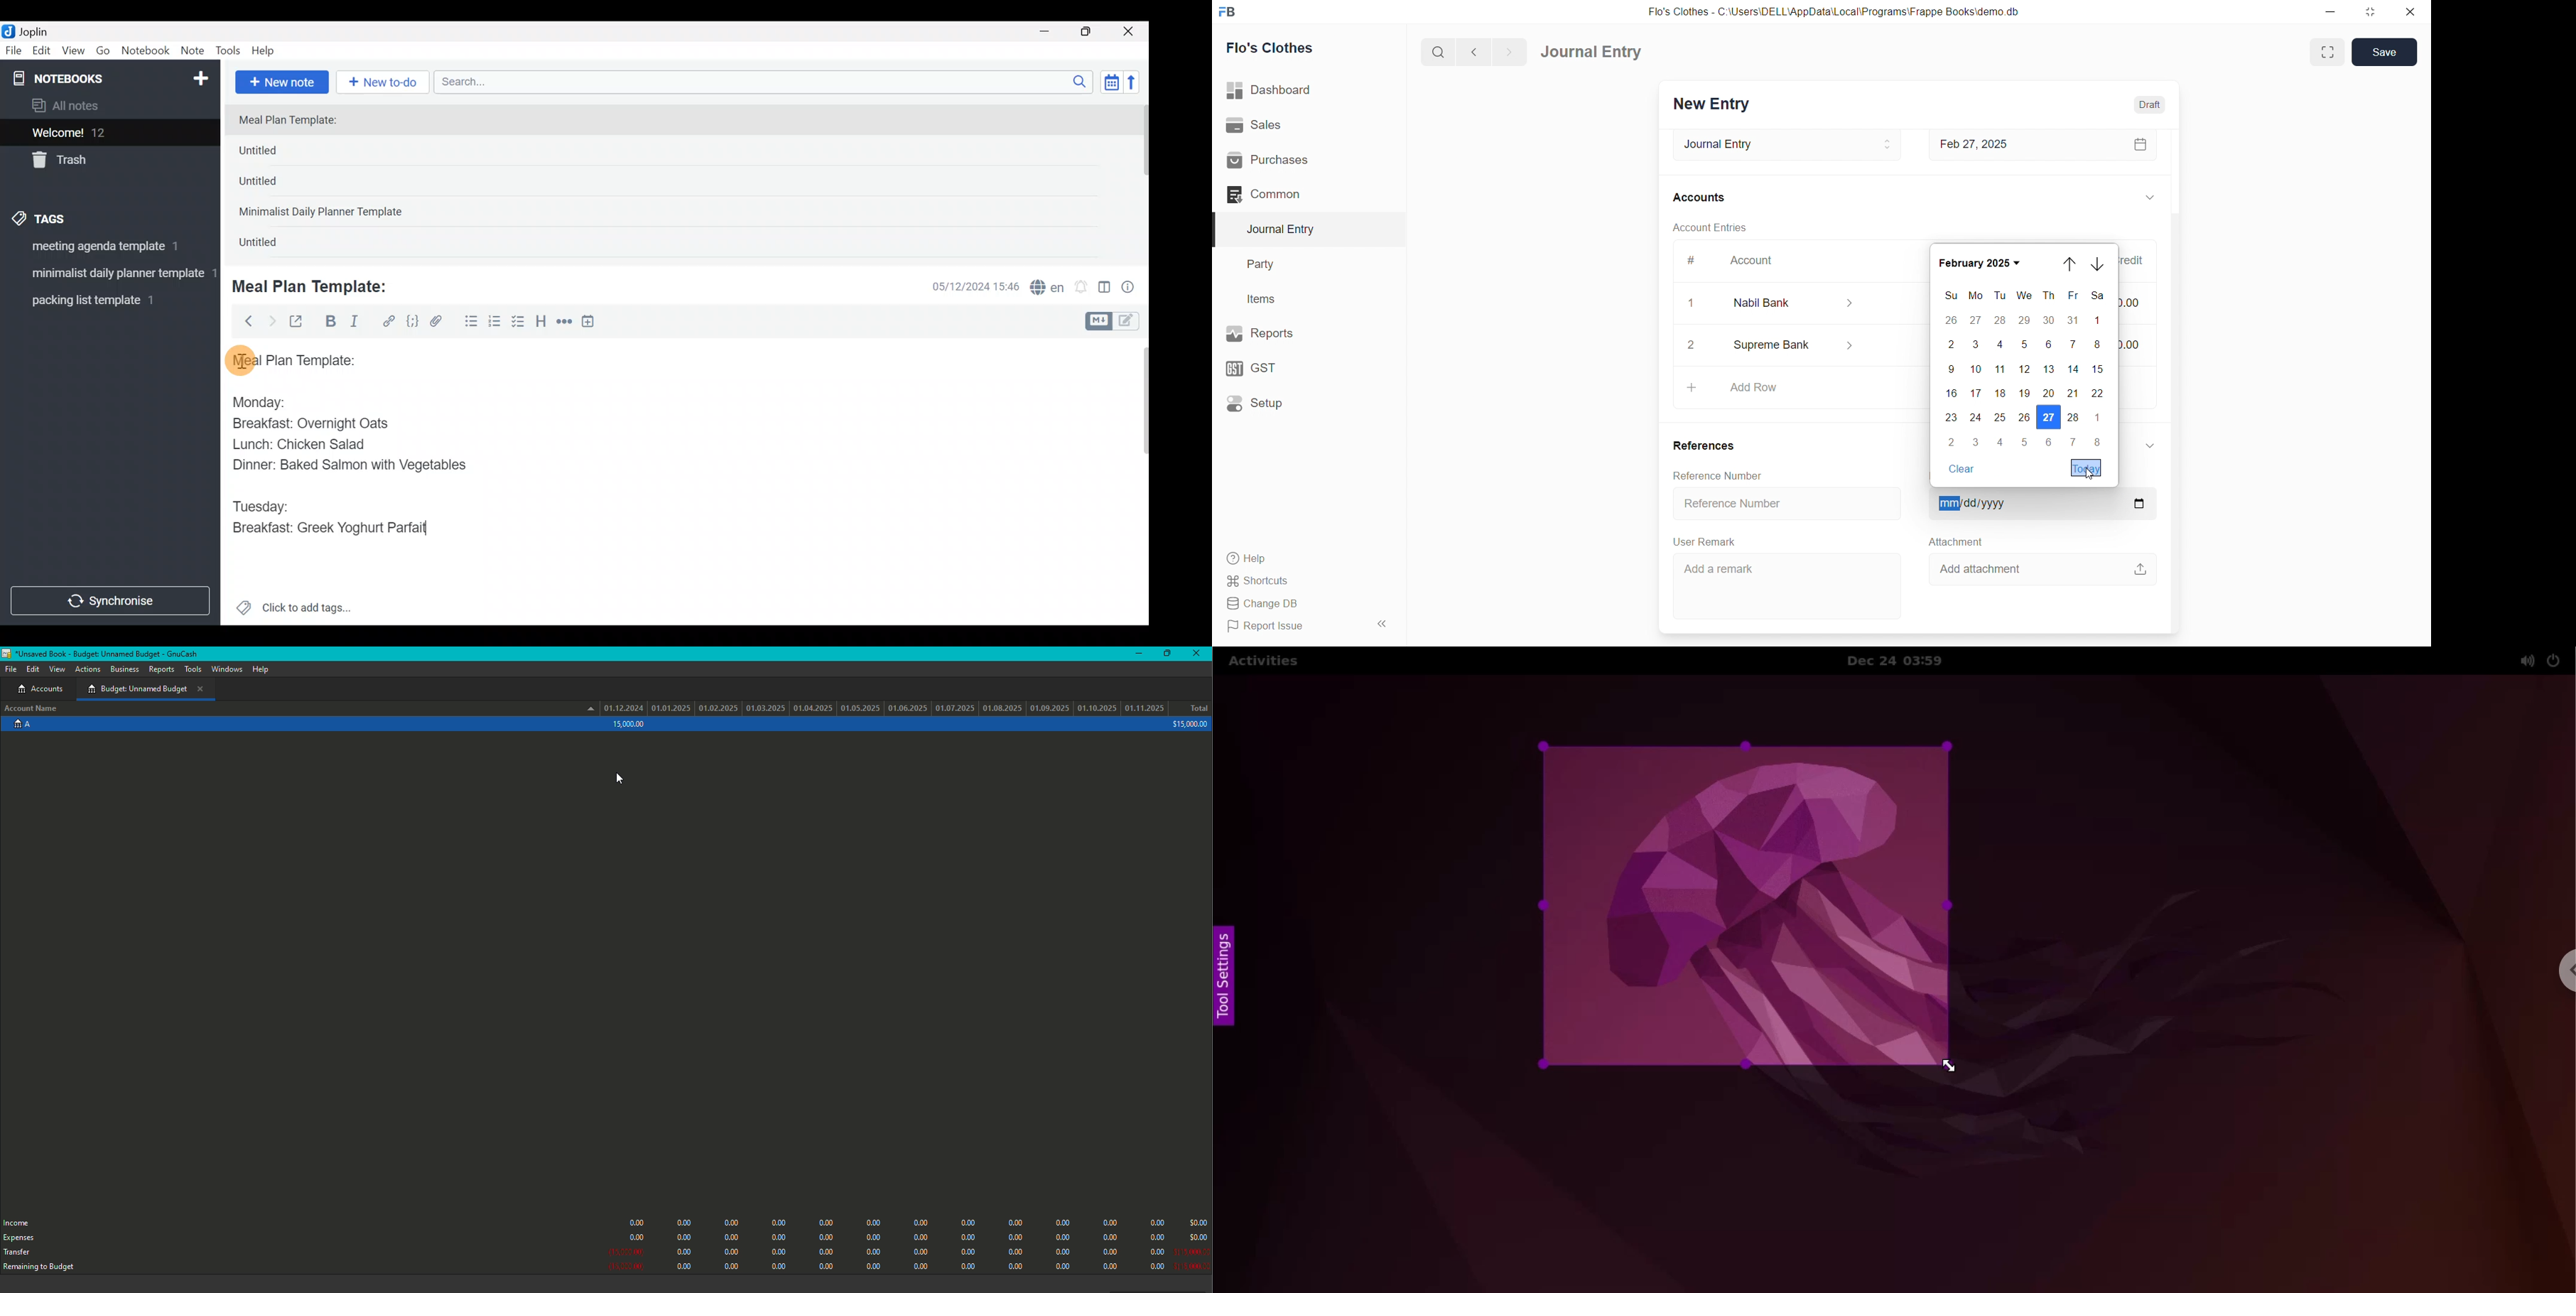  I want to click on Maximize, so click(1094, 32).